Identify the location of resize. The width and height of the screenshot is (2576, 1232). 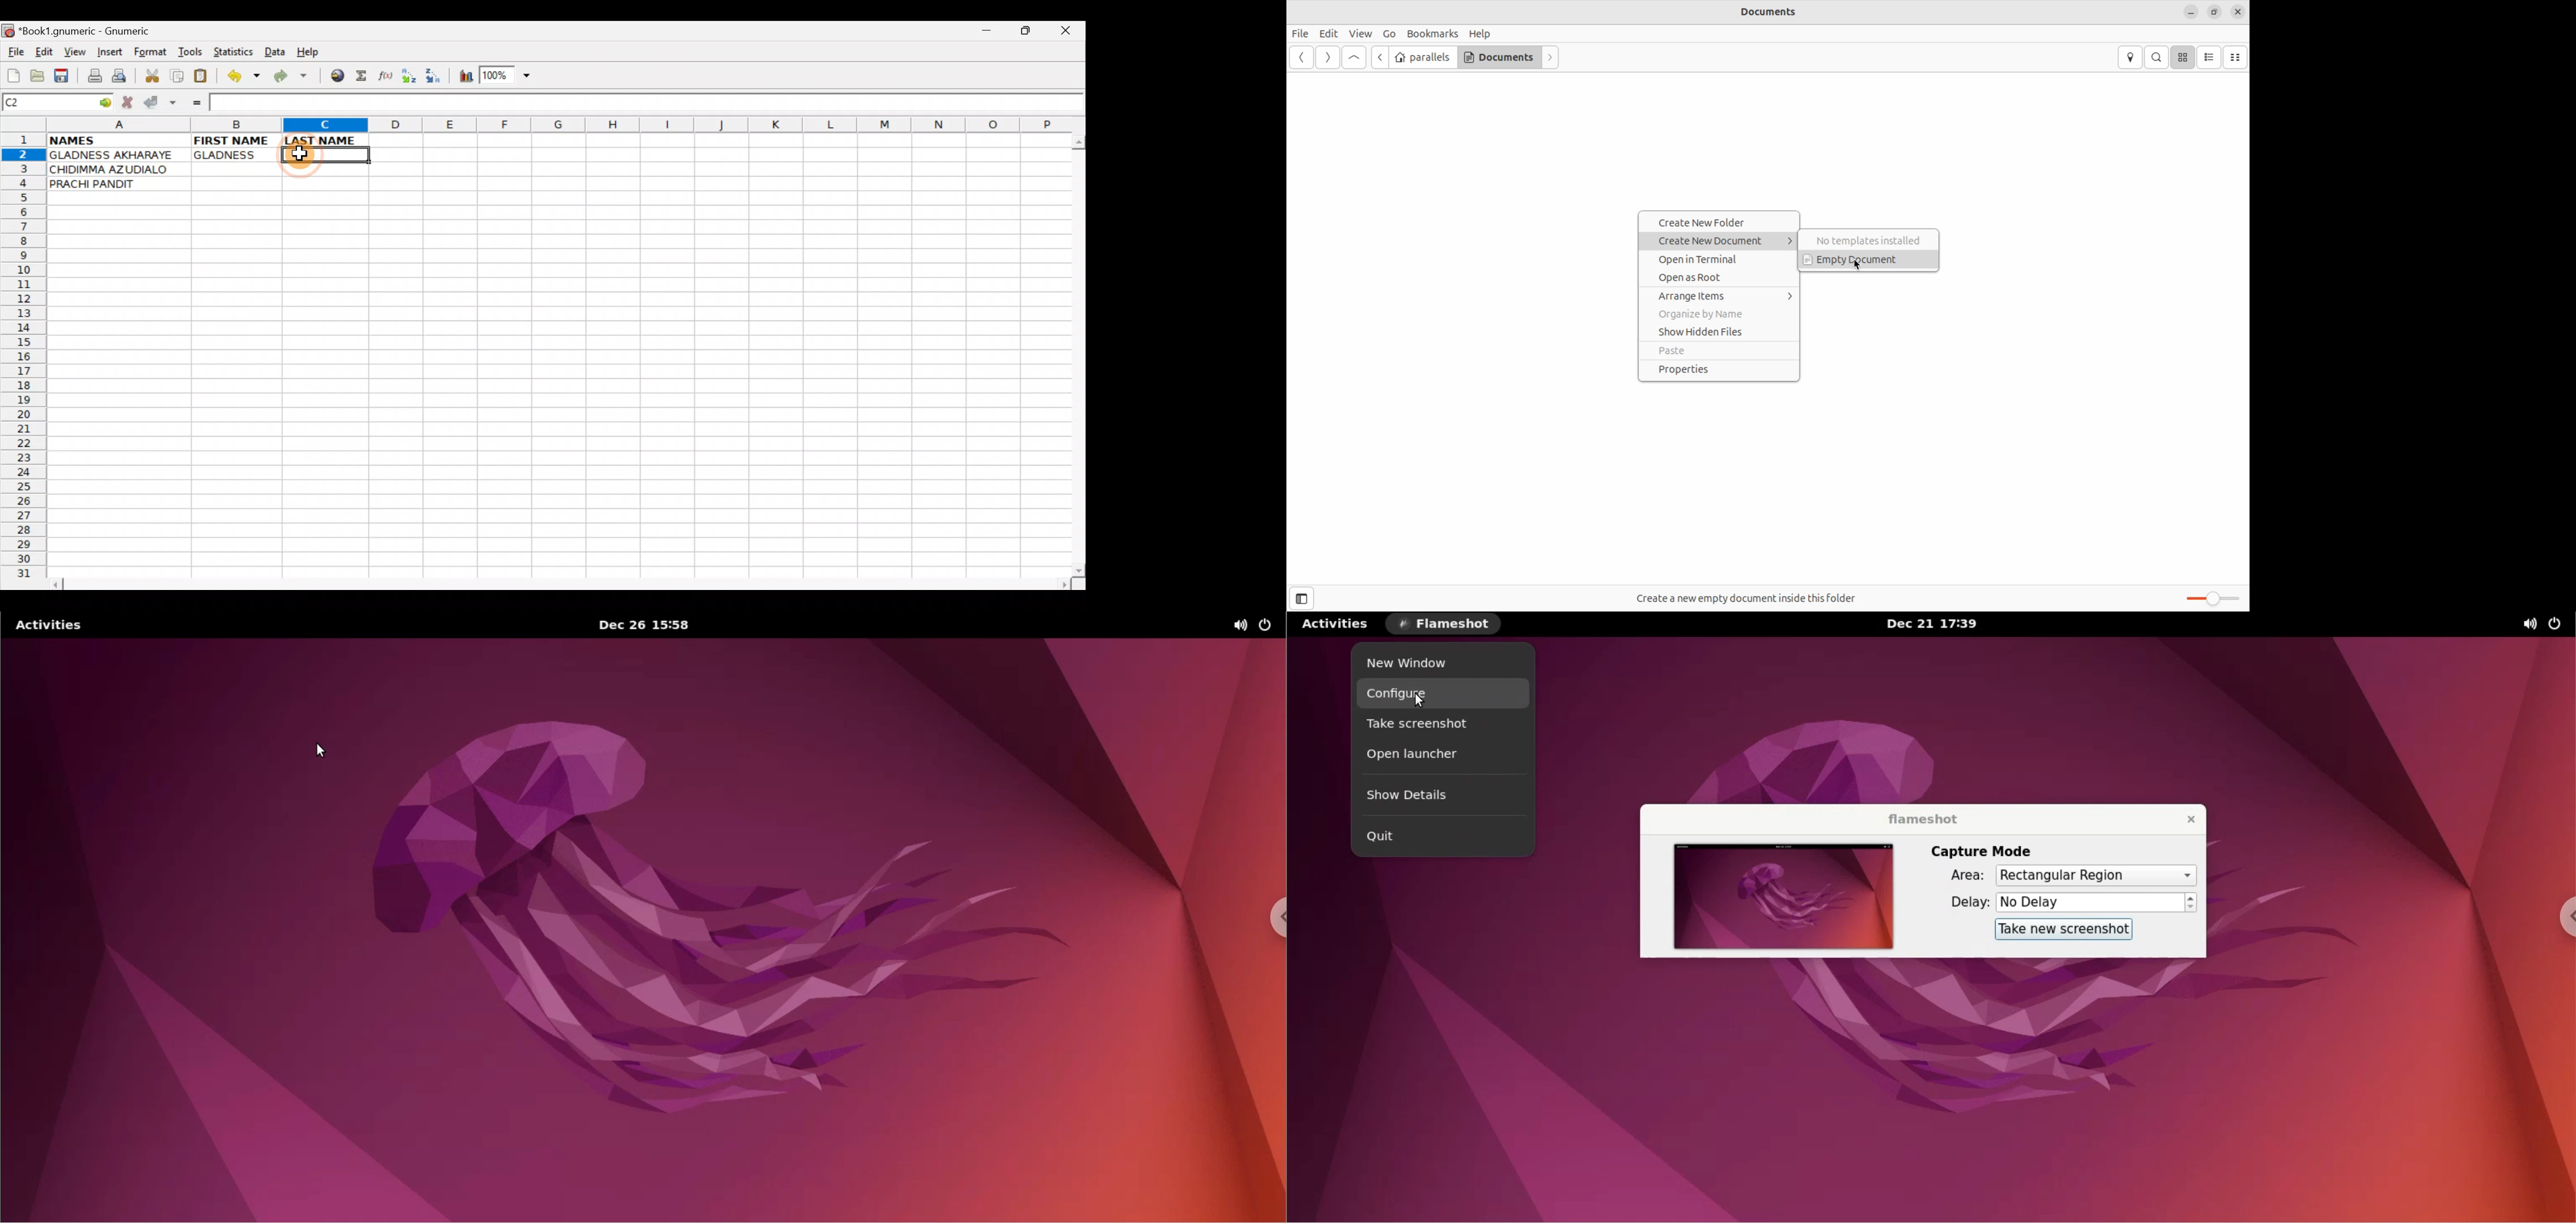
(2214, 11).